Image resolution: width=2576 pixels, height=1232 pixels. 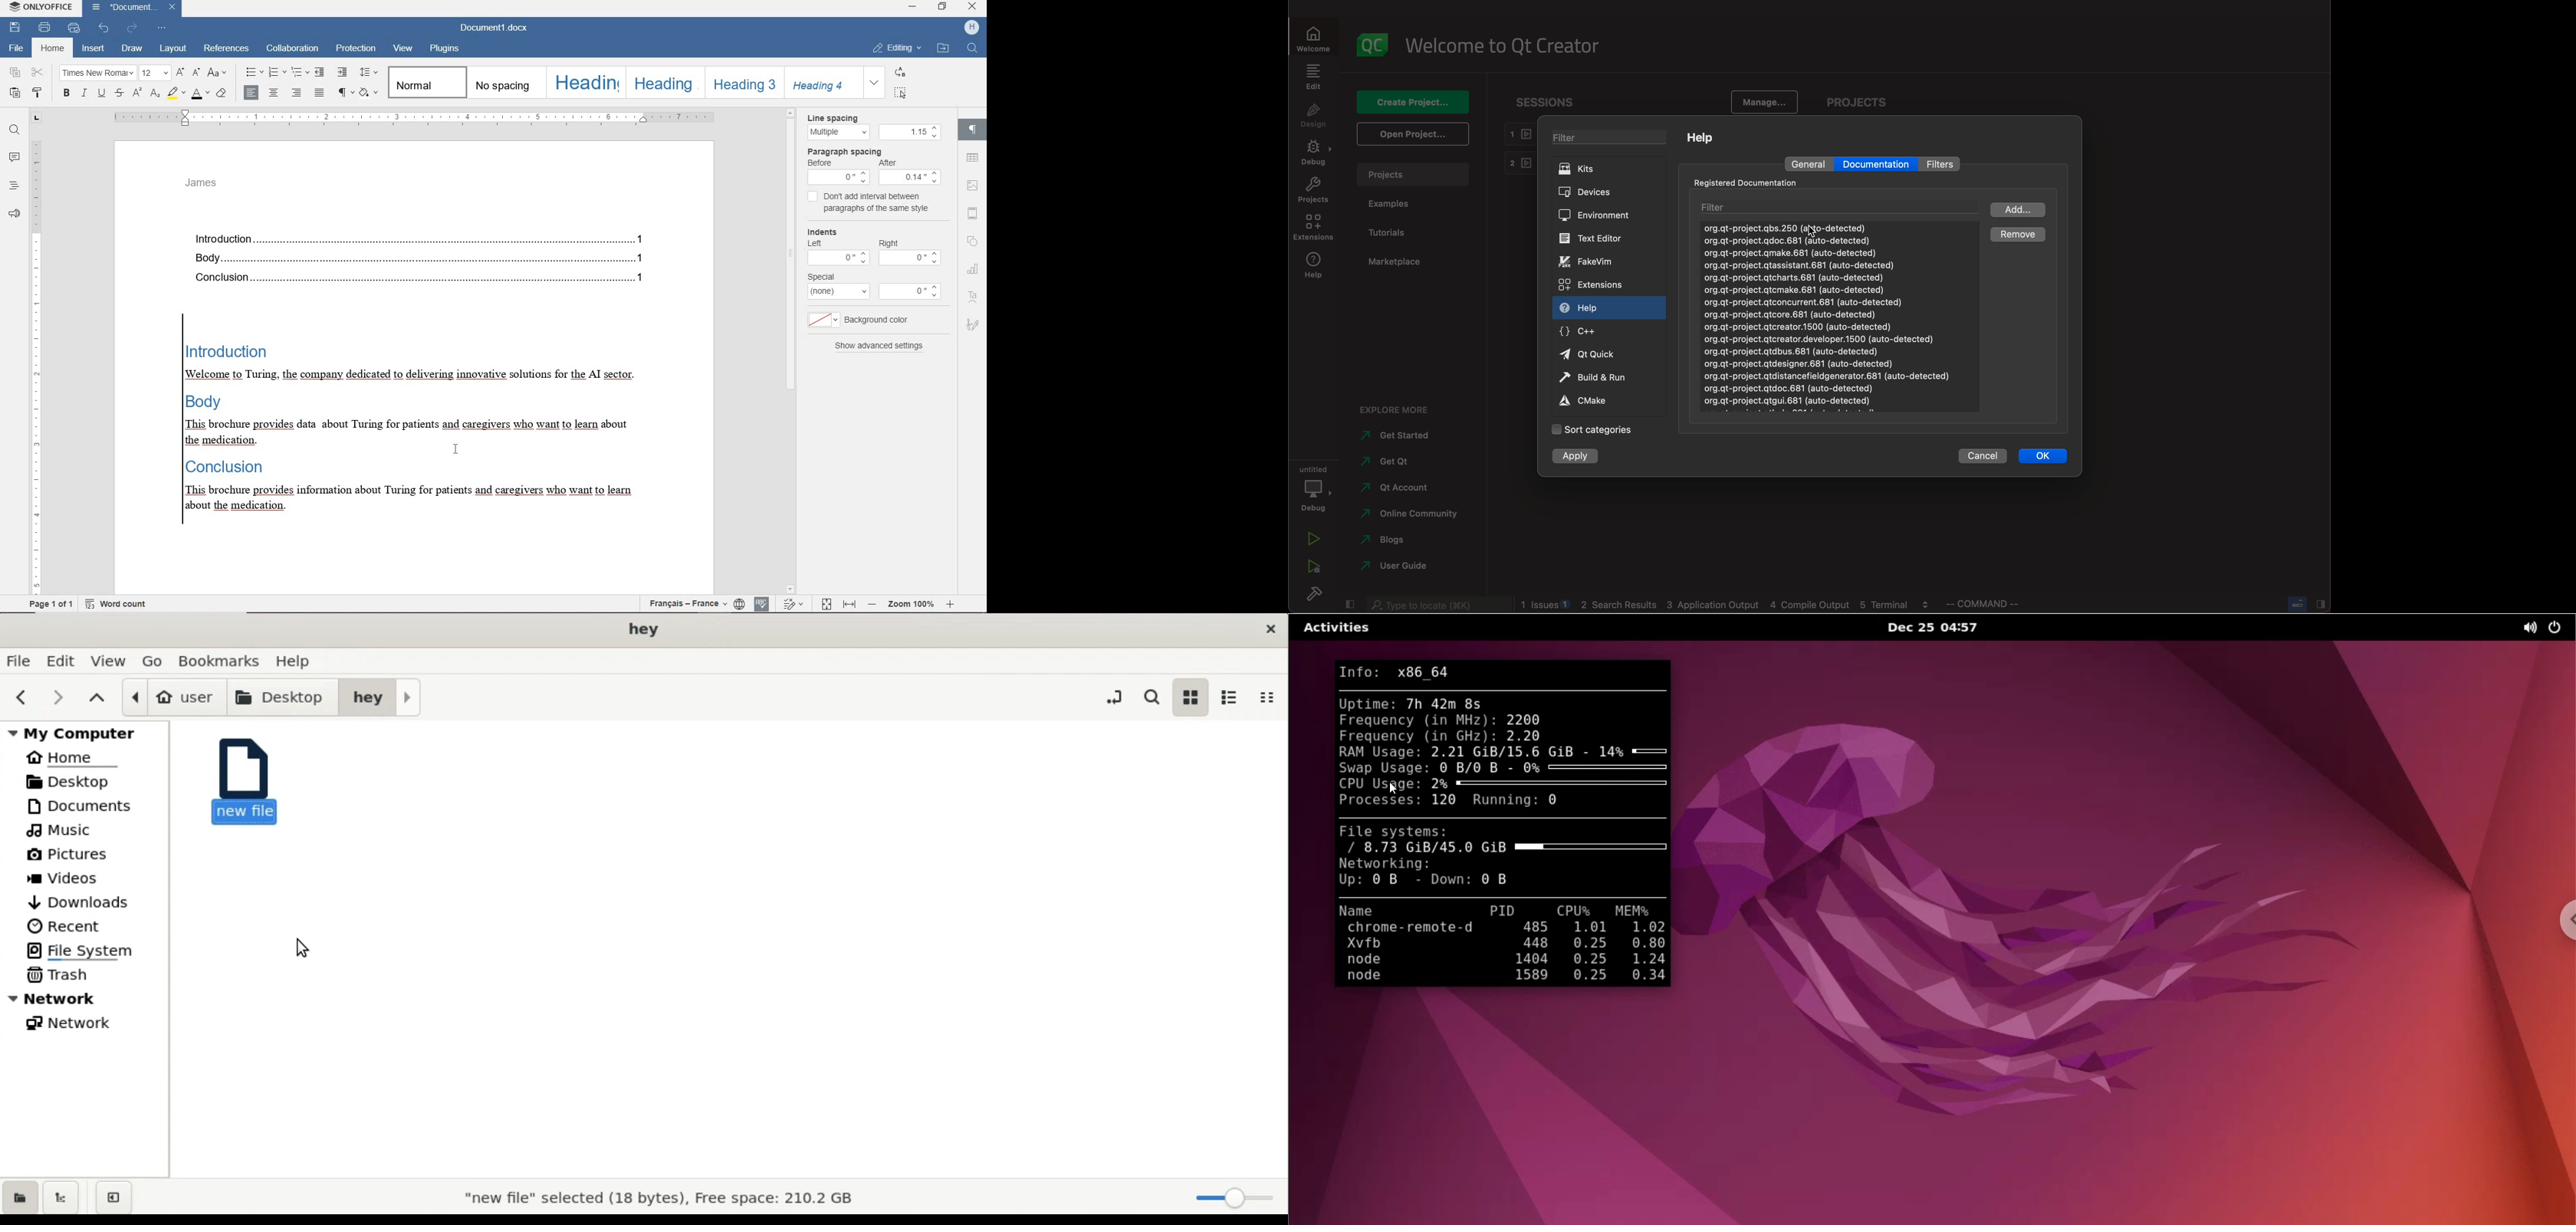 I want to click on cursor, so click(x=1820, y=235).